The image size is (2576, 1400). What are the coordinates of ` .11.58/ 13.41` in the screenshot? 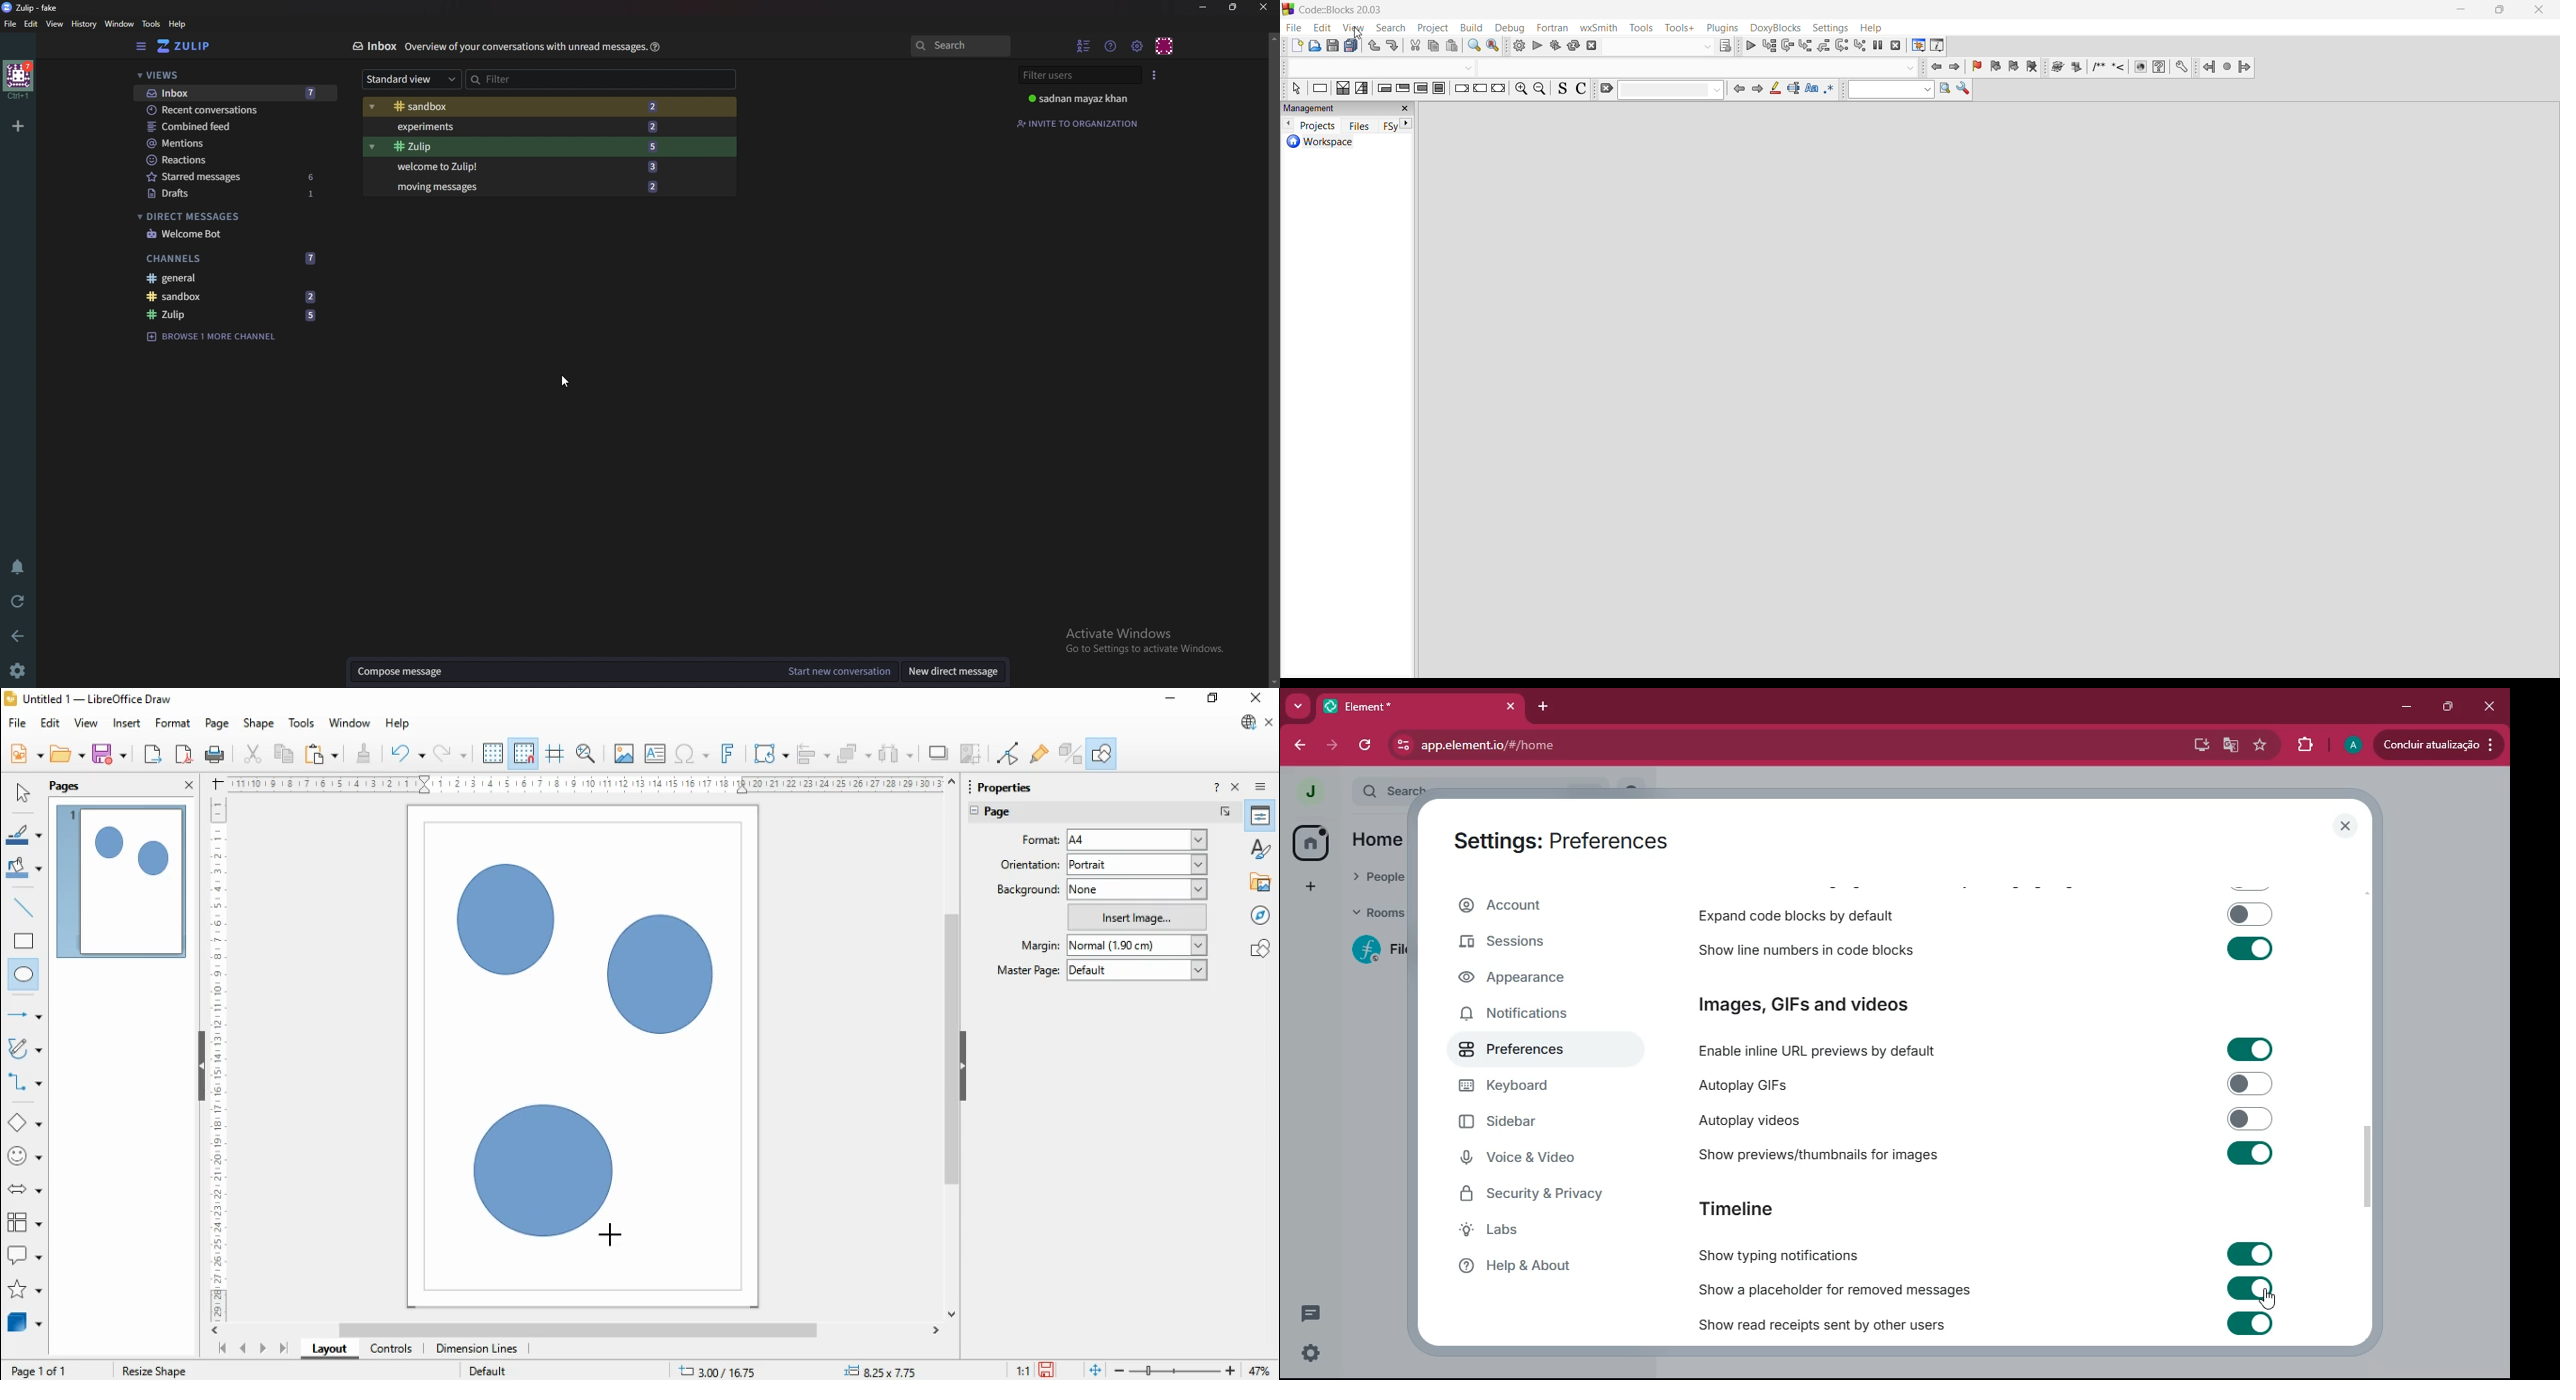 It's located at (719, 1370).